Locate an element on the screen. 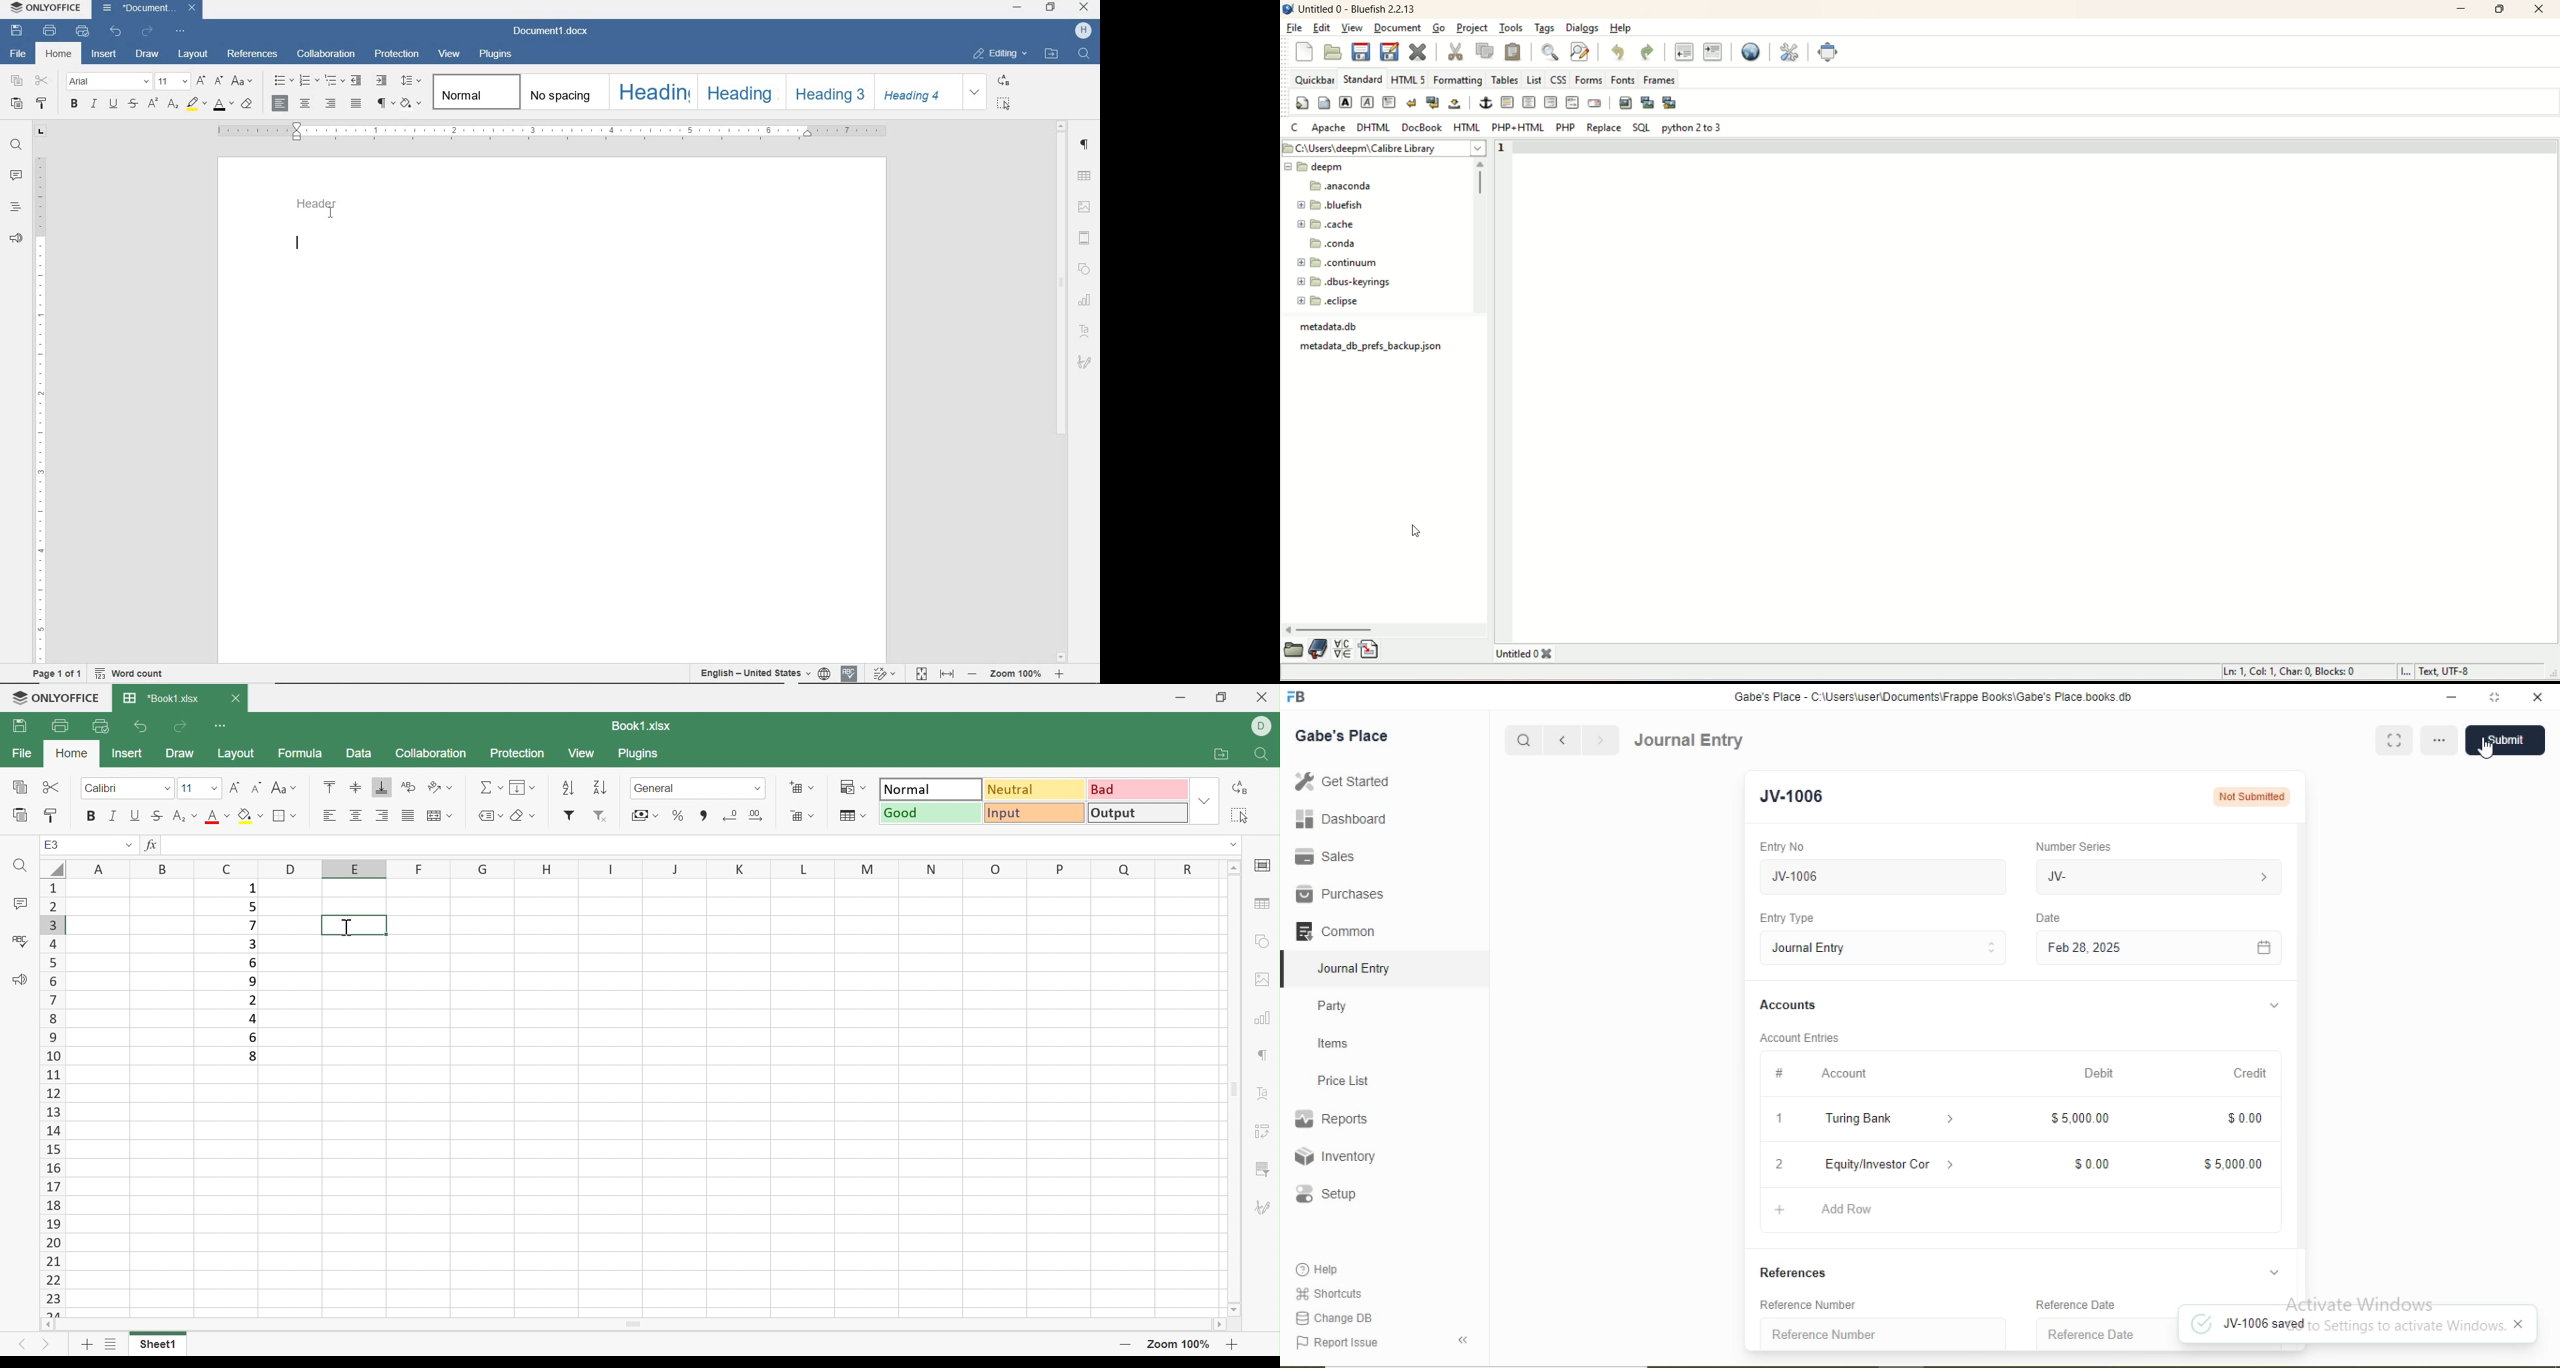 This screenshot has height=1372, width=2576. Reference Date is located at coordinates (2092, 1334).